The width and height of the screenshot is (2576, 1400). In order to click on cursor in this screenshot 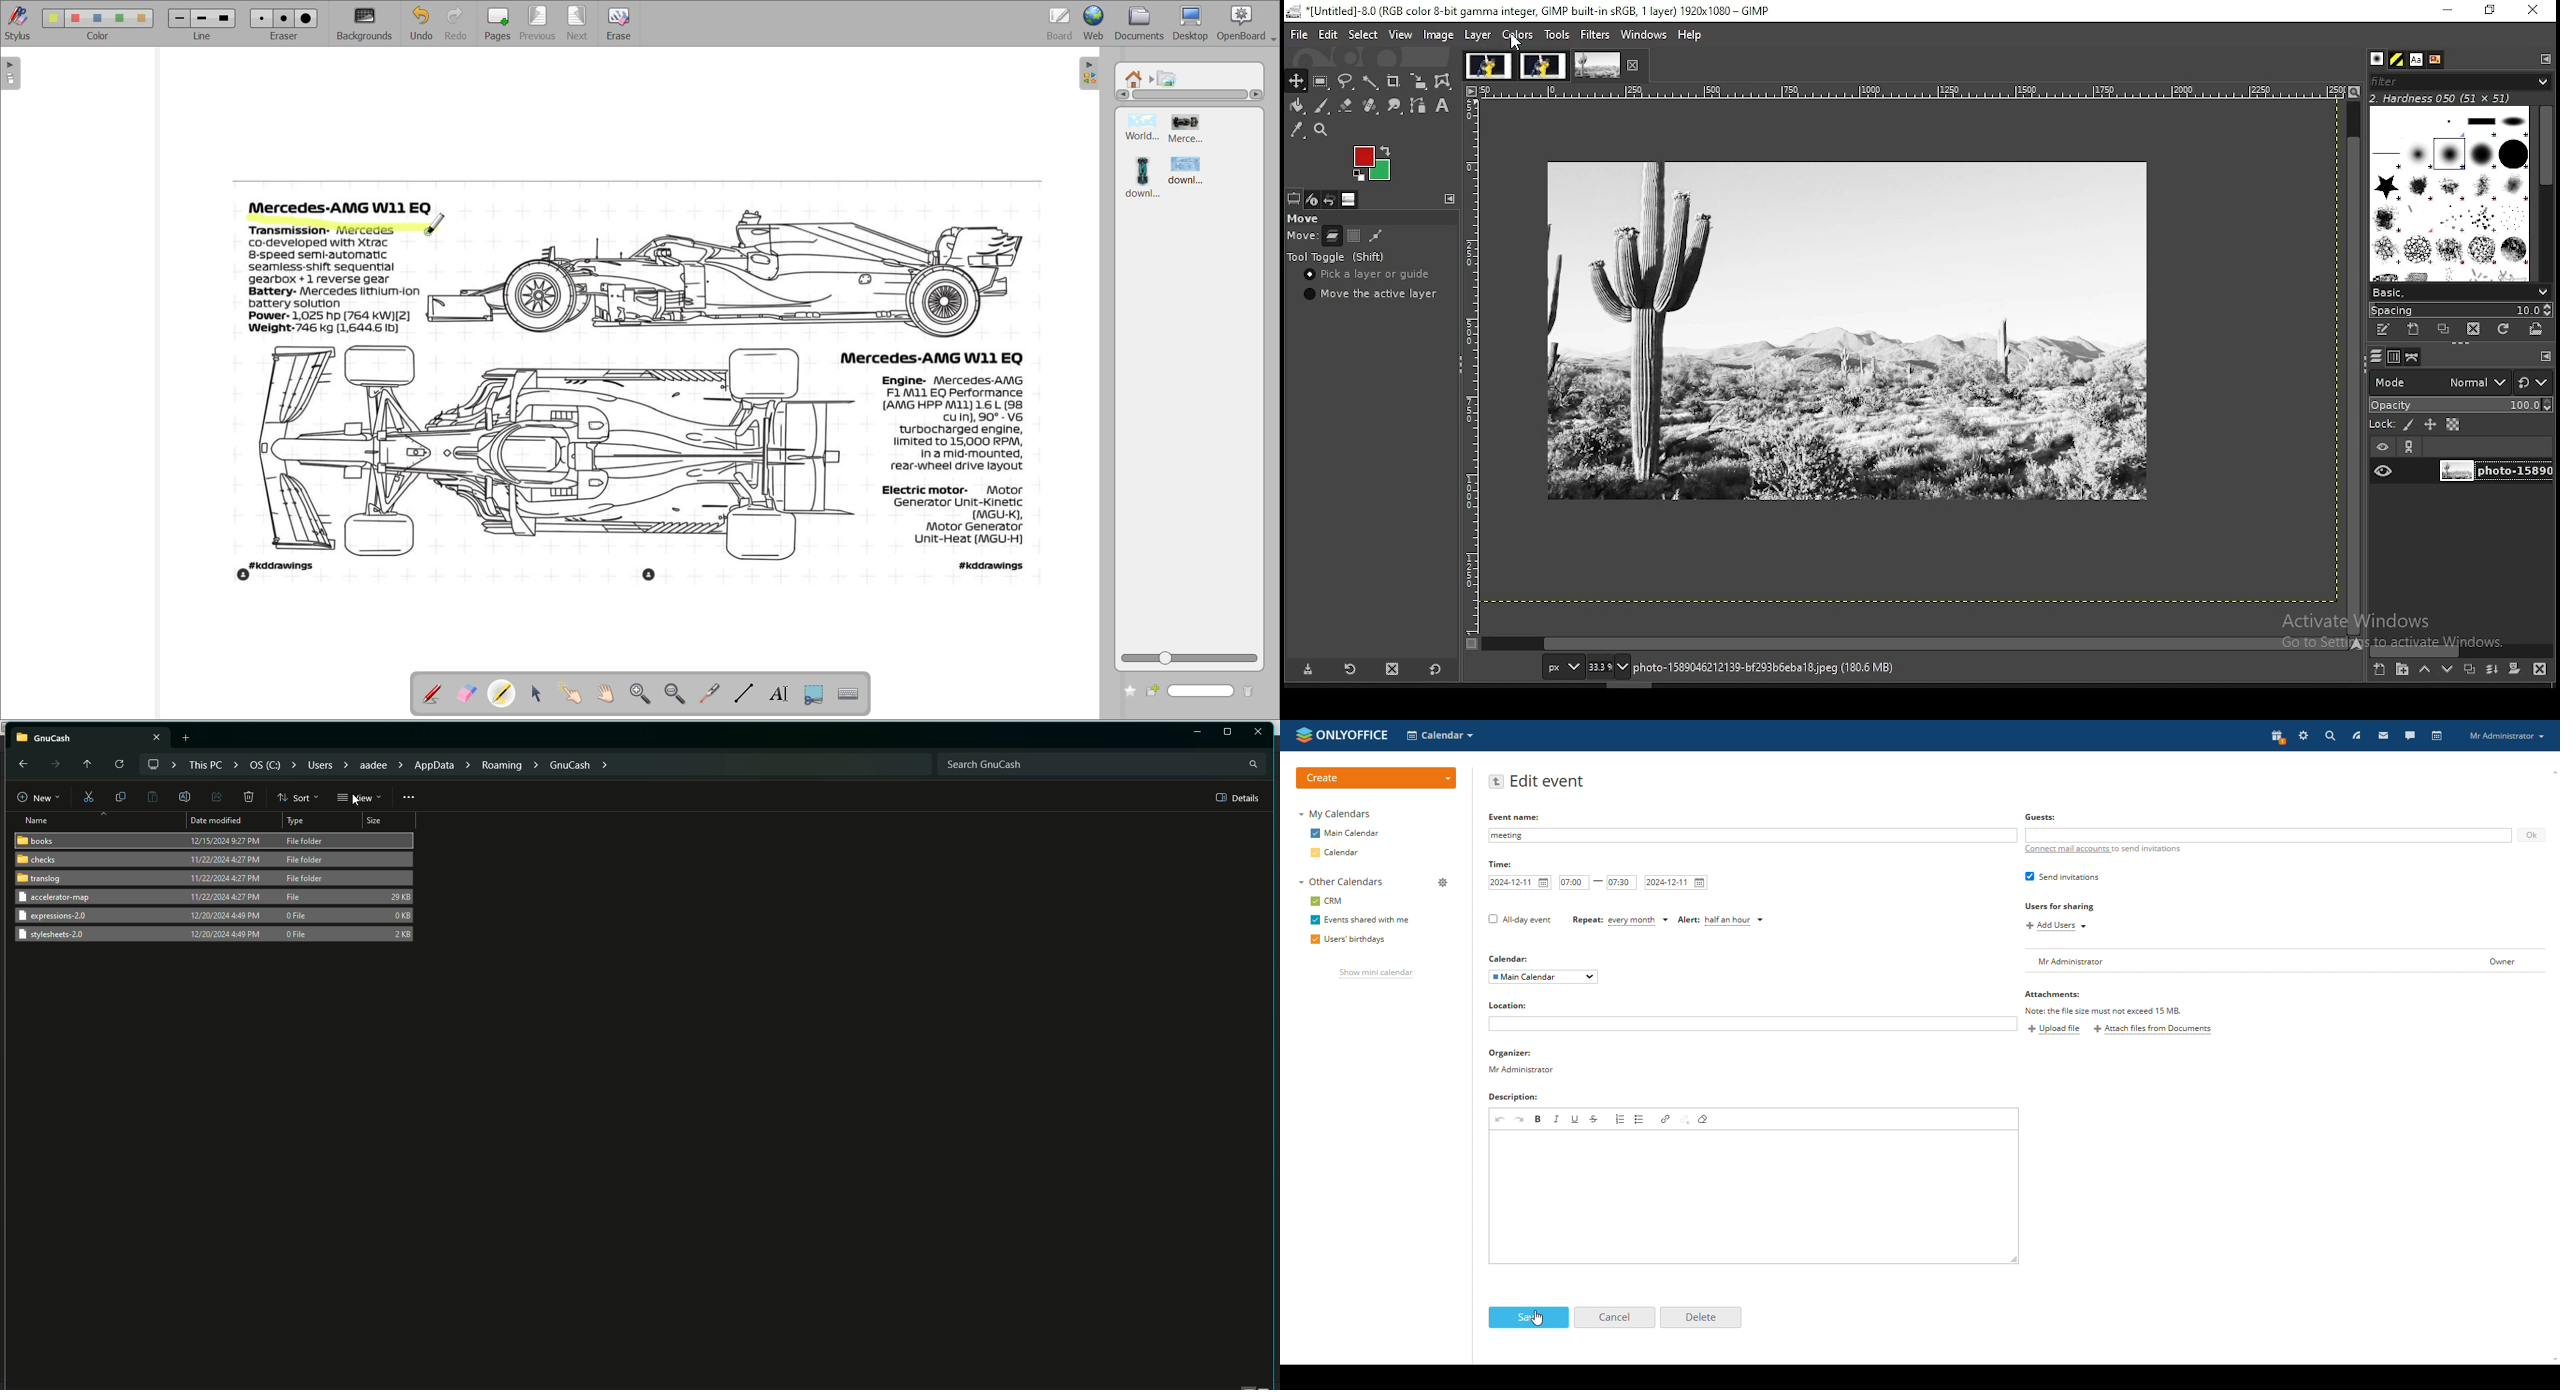, I will do `click(270, 204)`.